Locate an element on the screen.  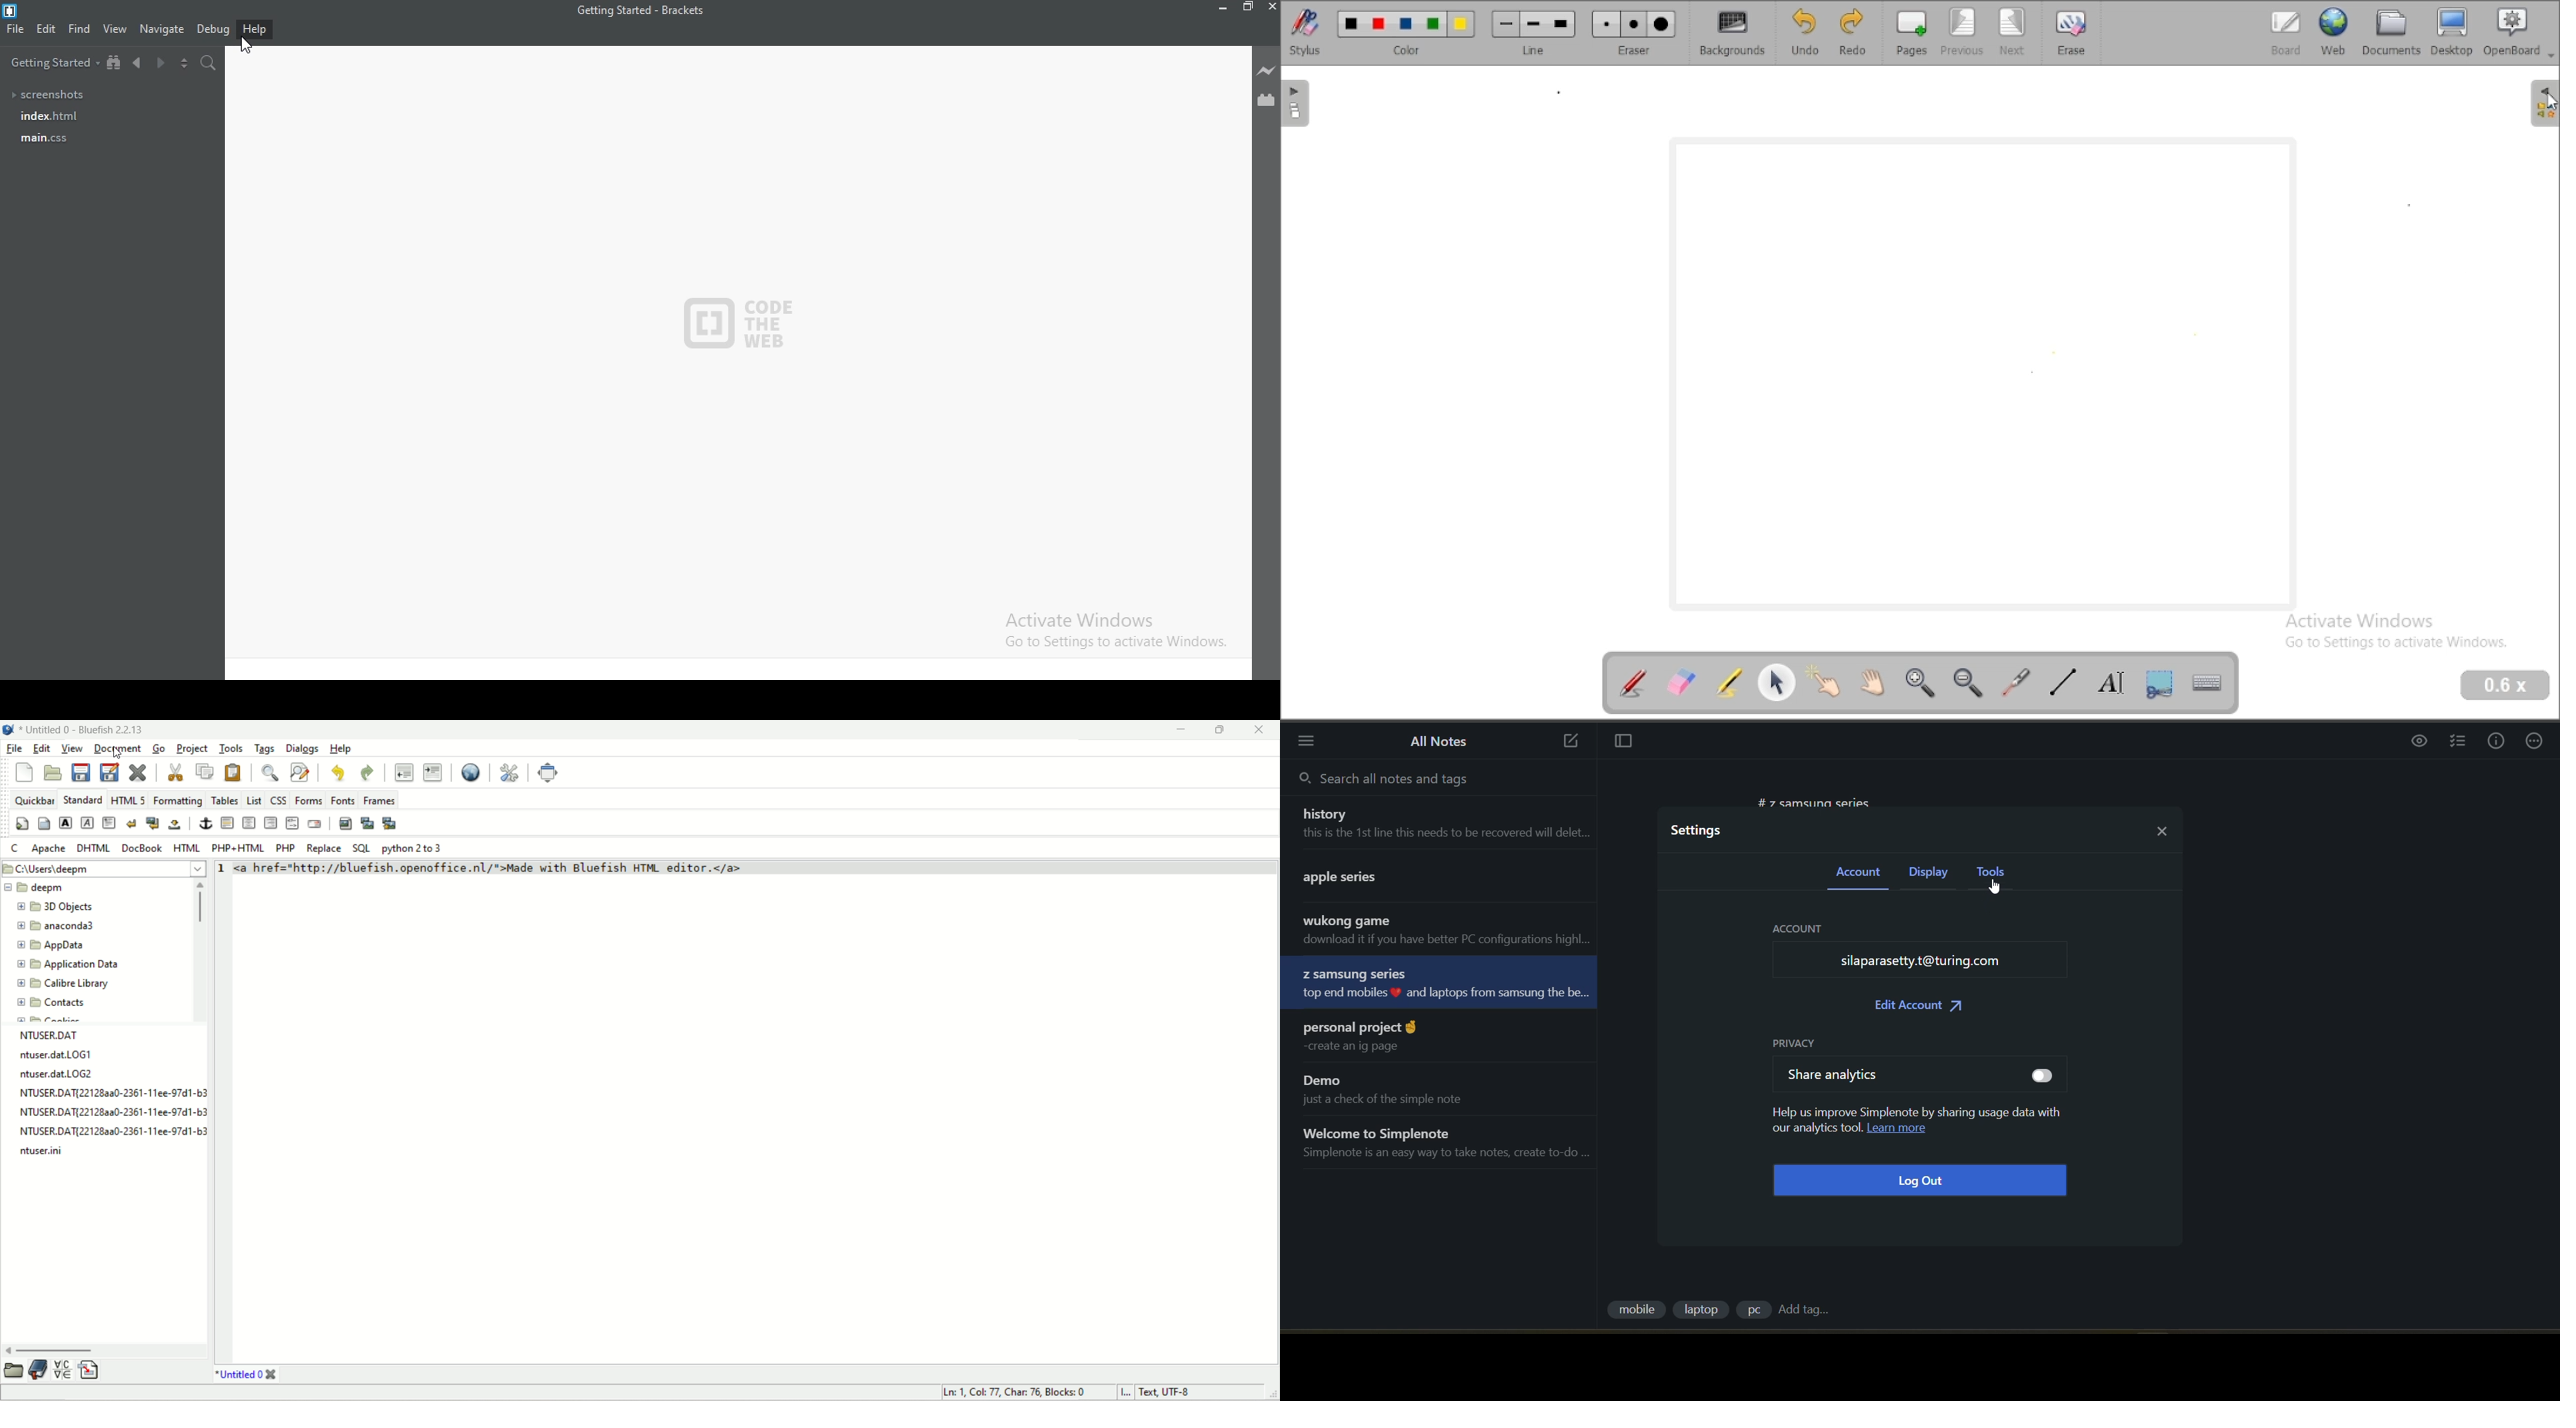
Extension Manager is located at coordinates (1268, 104).